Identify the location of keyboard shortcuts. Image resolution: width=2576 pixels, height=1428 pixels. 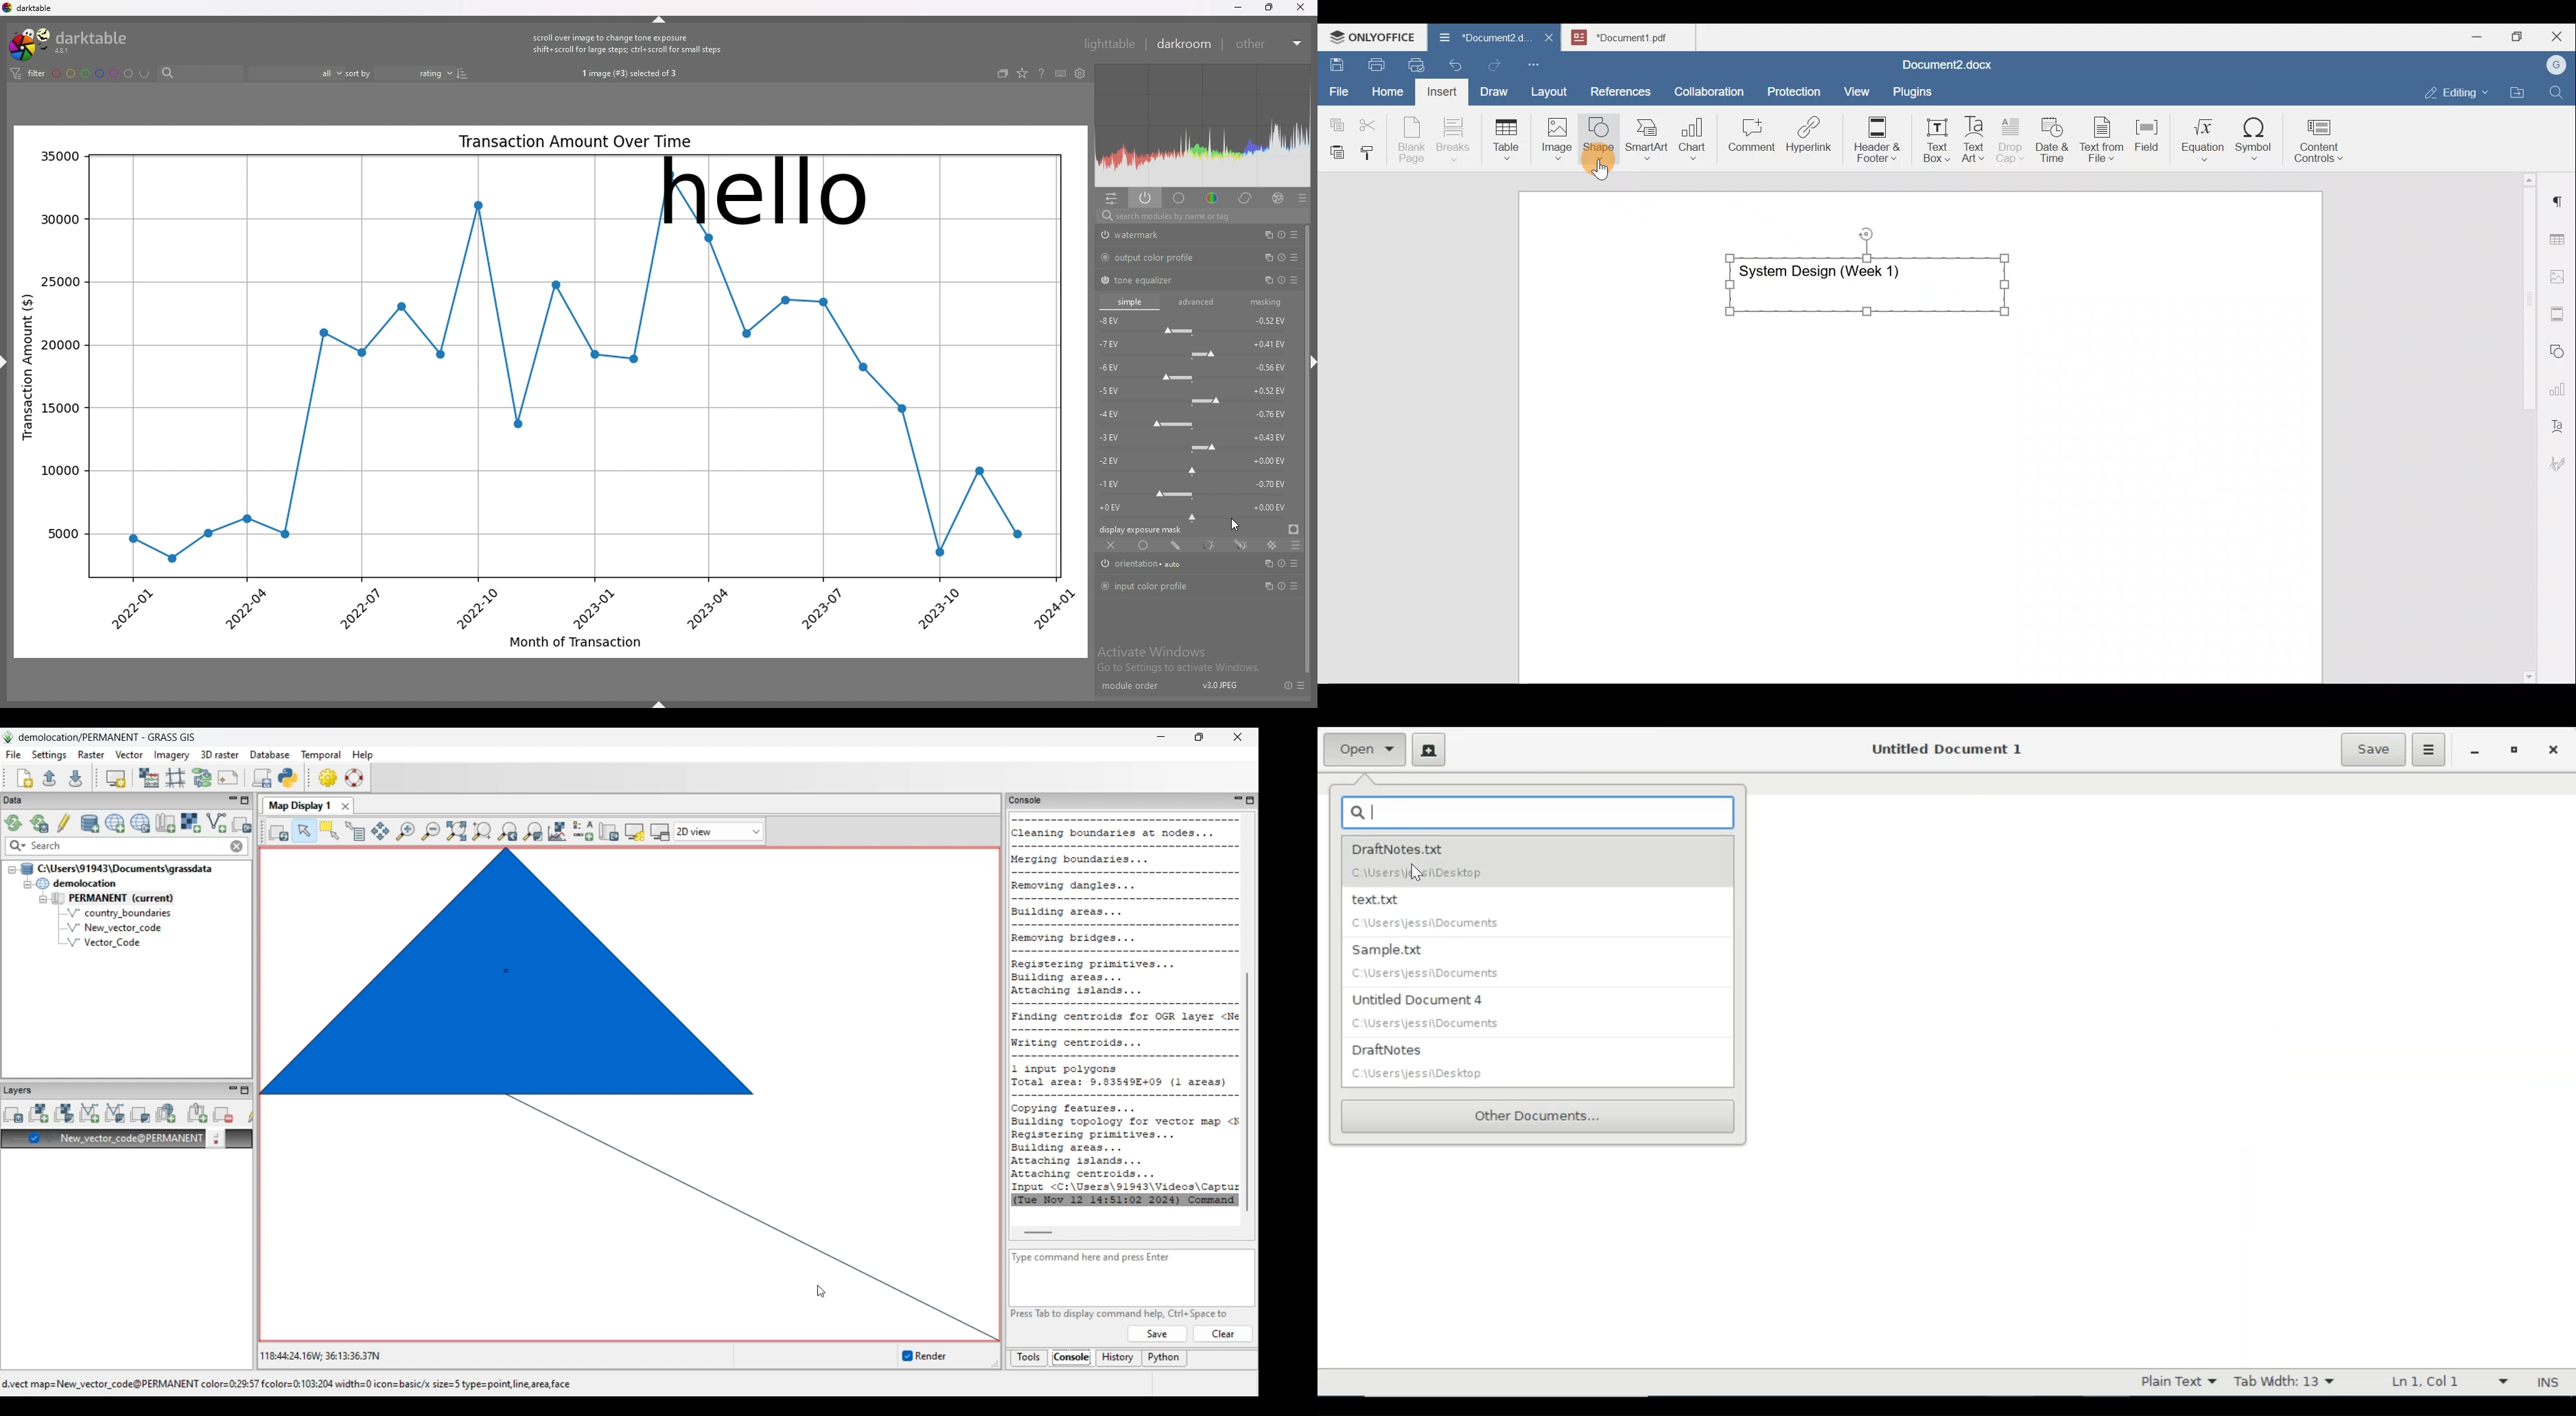
(1060, 73).